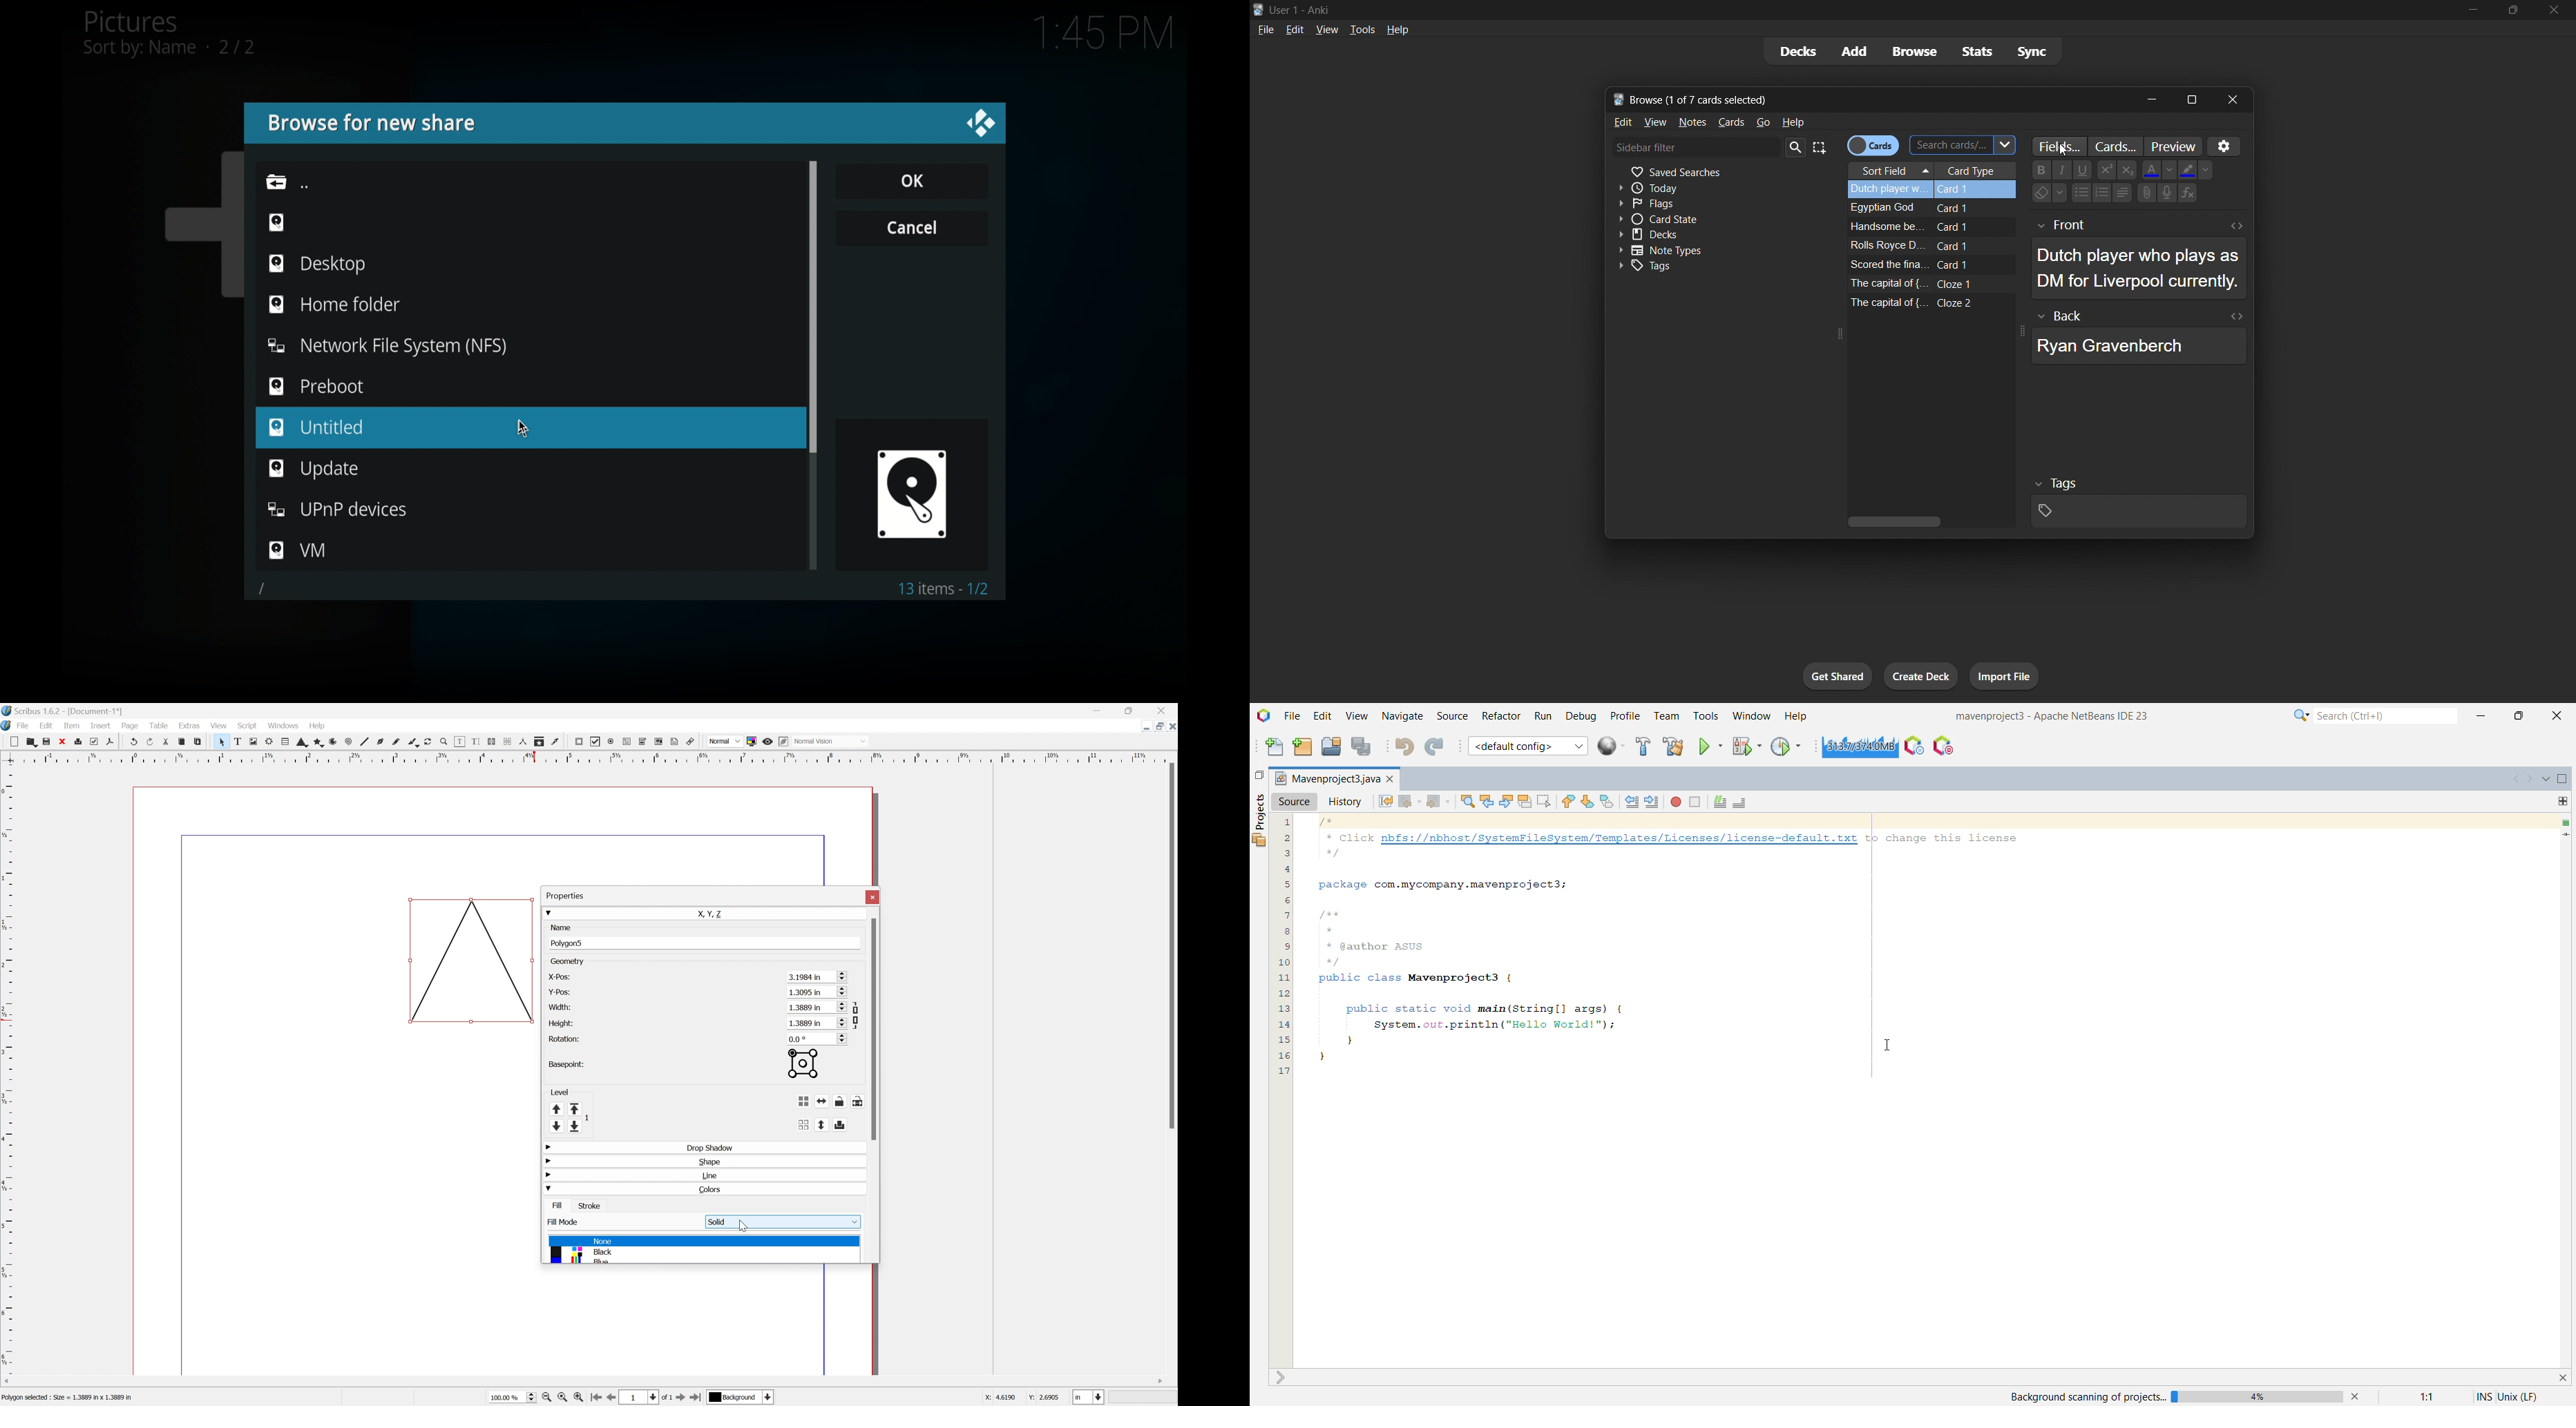  What do you see at coordinates (220, 725) in the screenshot?
I see `View` at bounding box center [220, 725].